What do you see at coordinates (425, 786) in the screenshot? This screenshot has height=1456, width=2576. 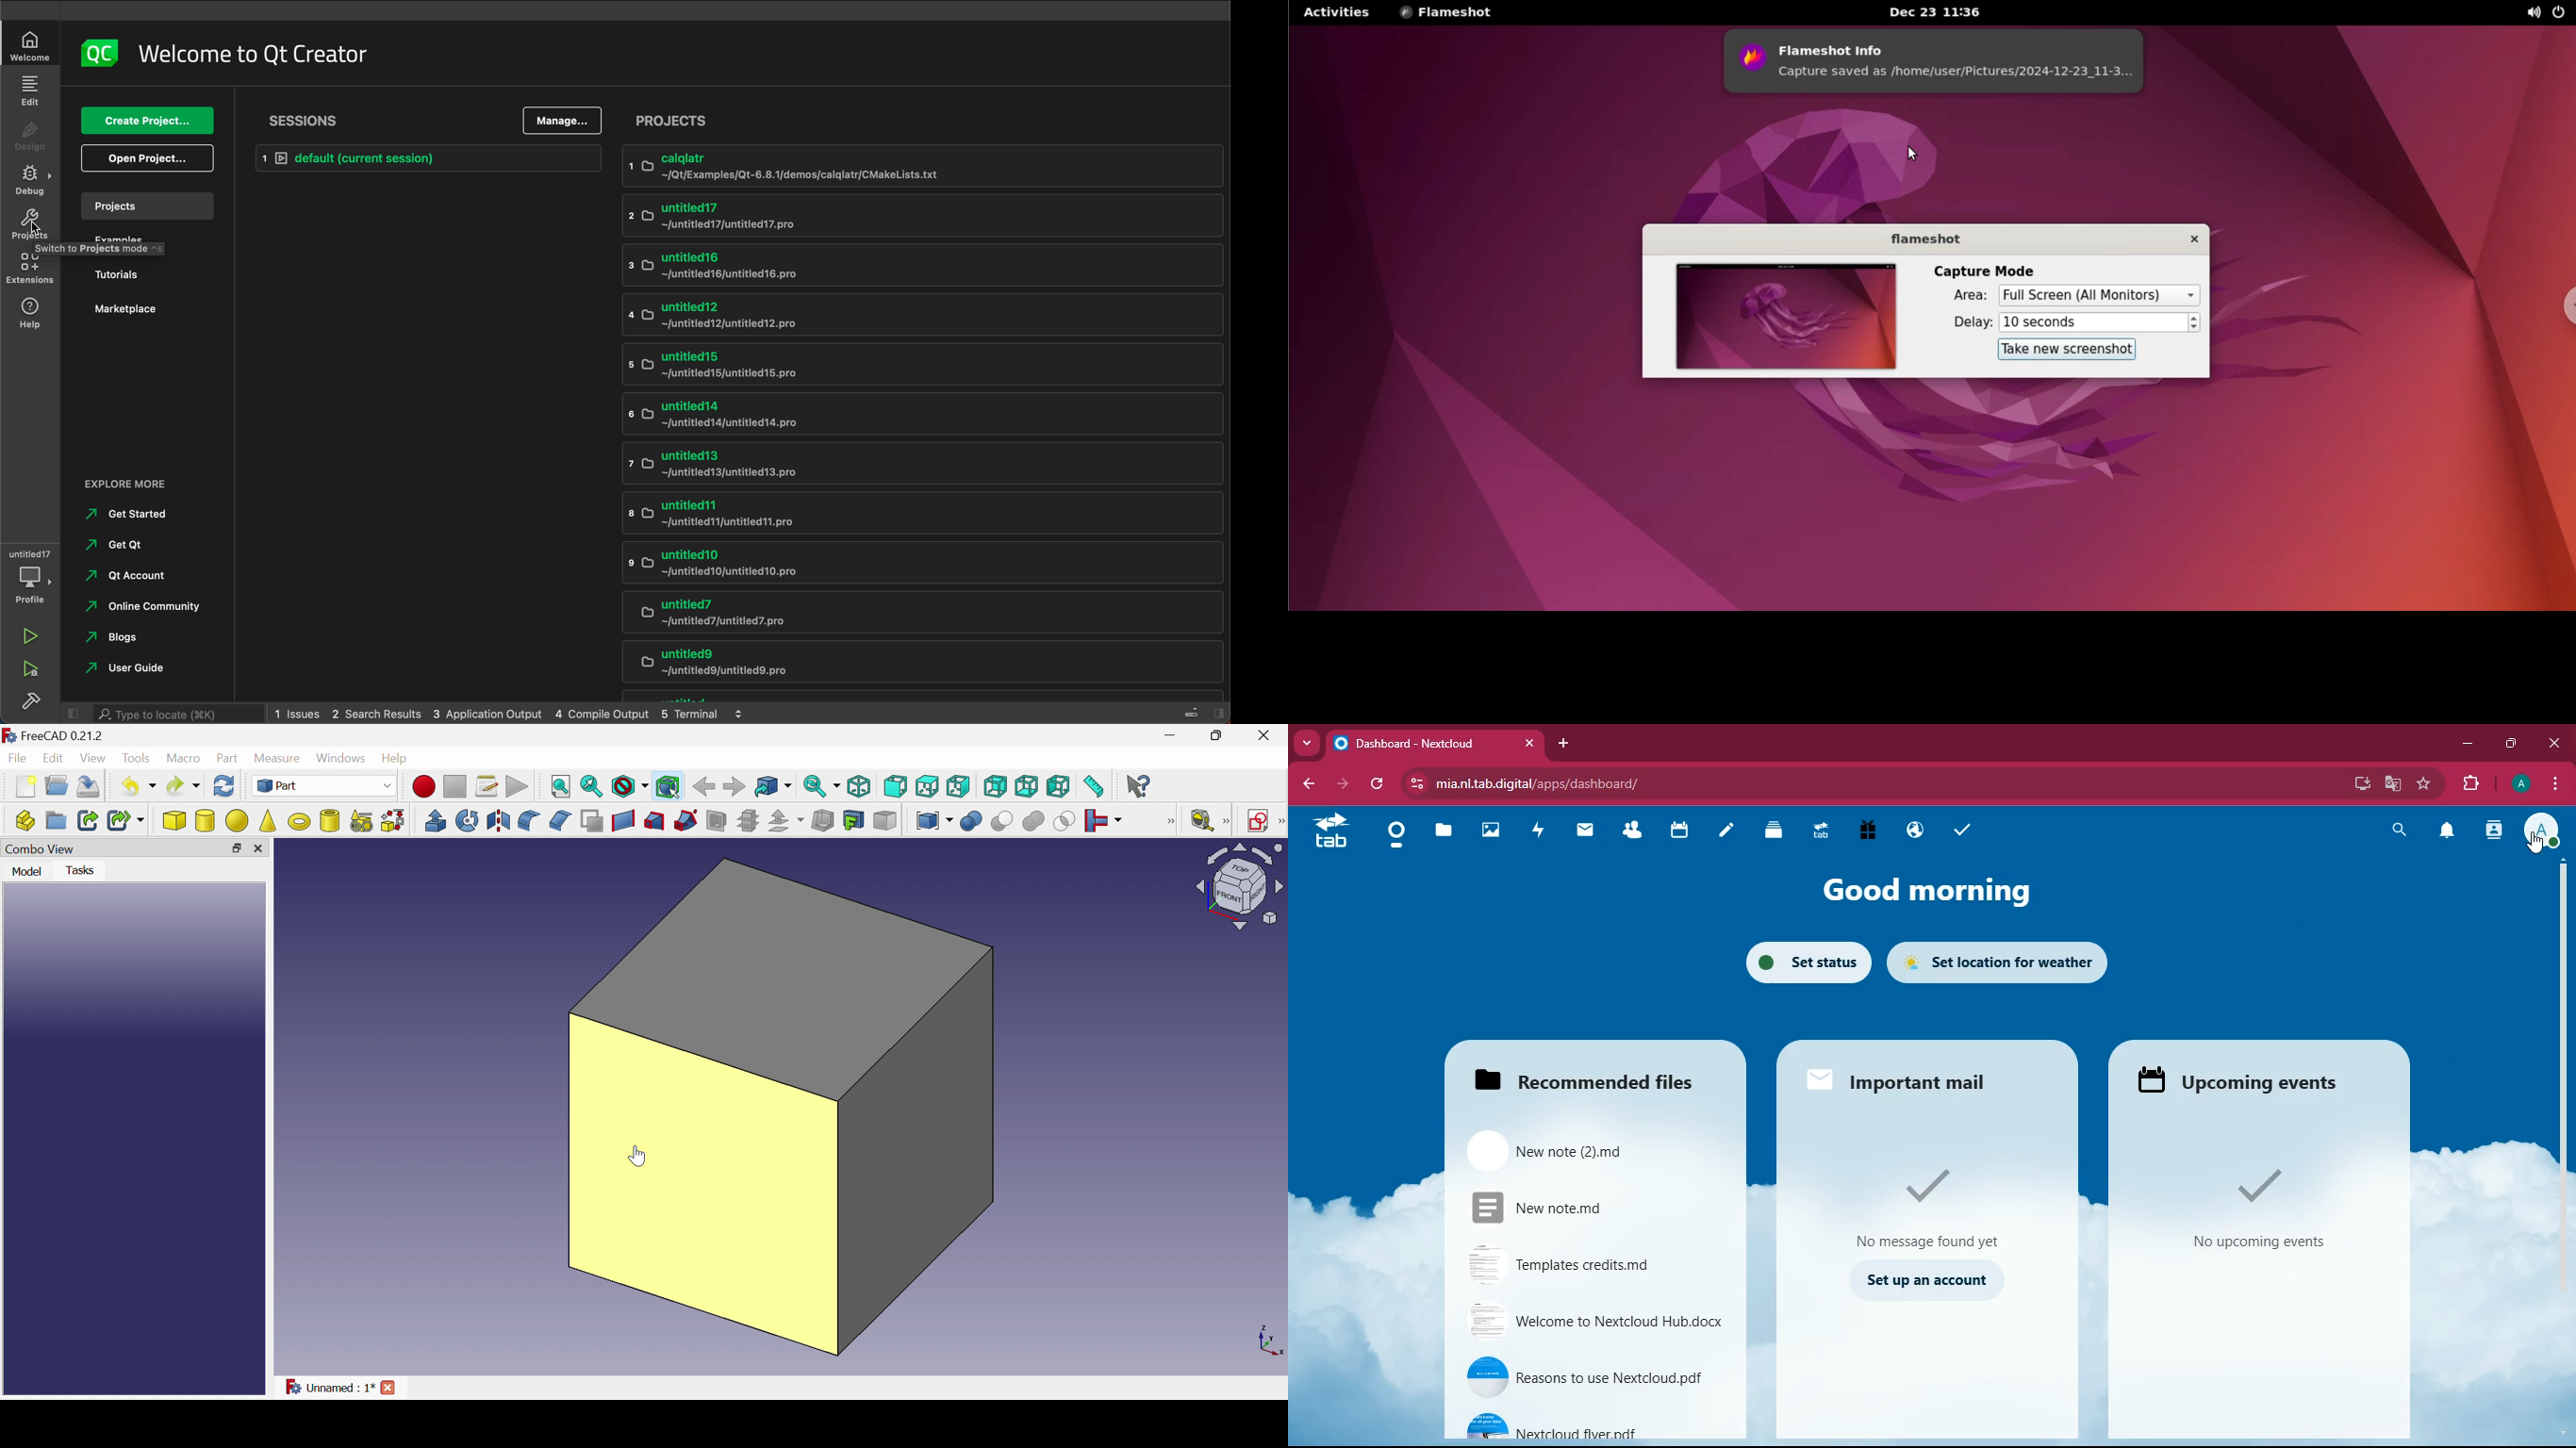 I see `Macro recording...` at bounding box center [425, 786].